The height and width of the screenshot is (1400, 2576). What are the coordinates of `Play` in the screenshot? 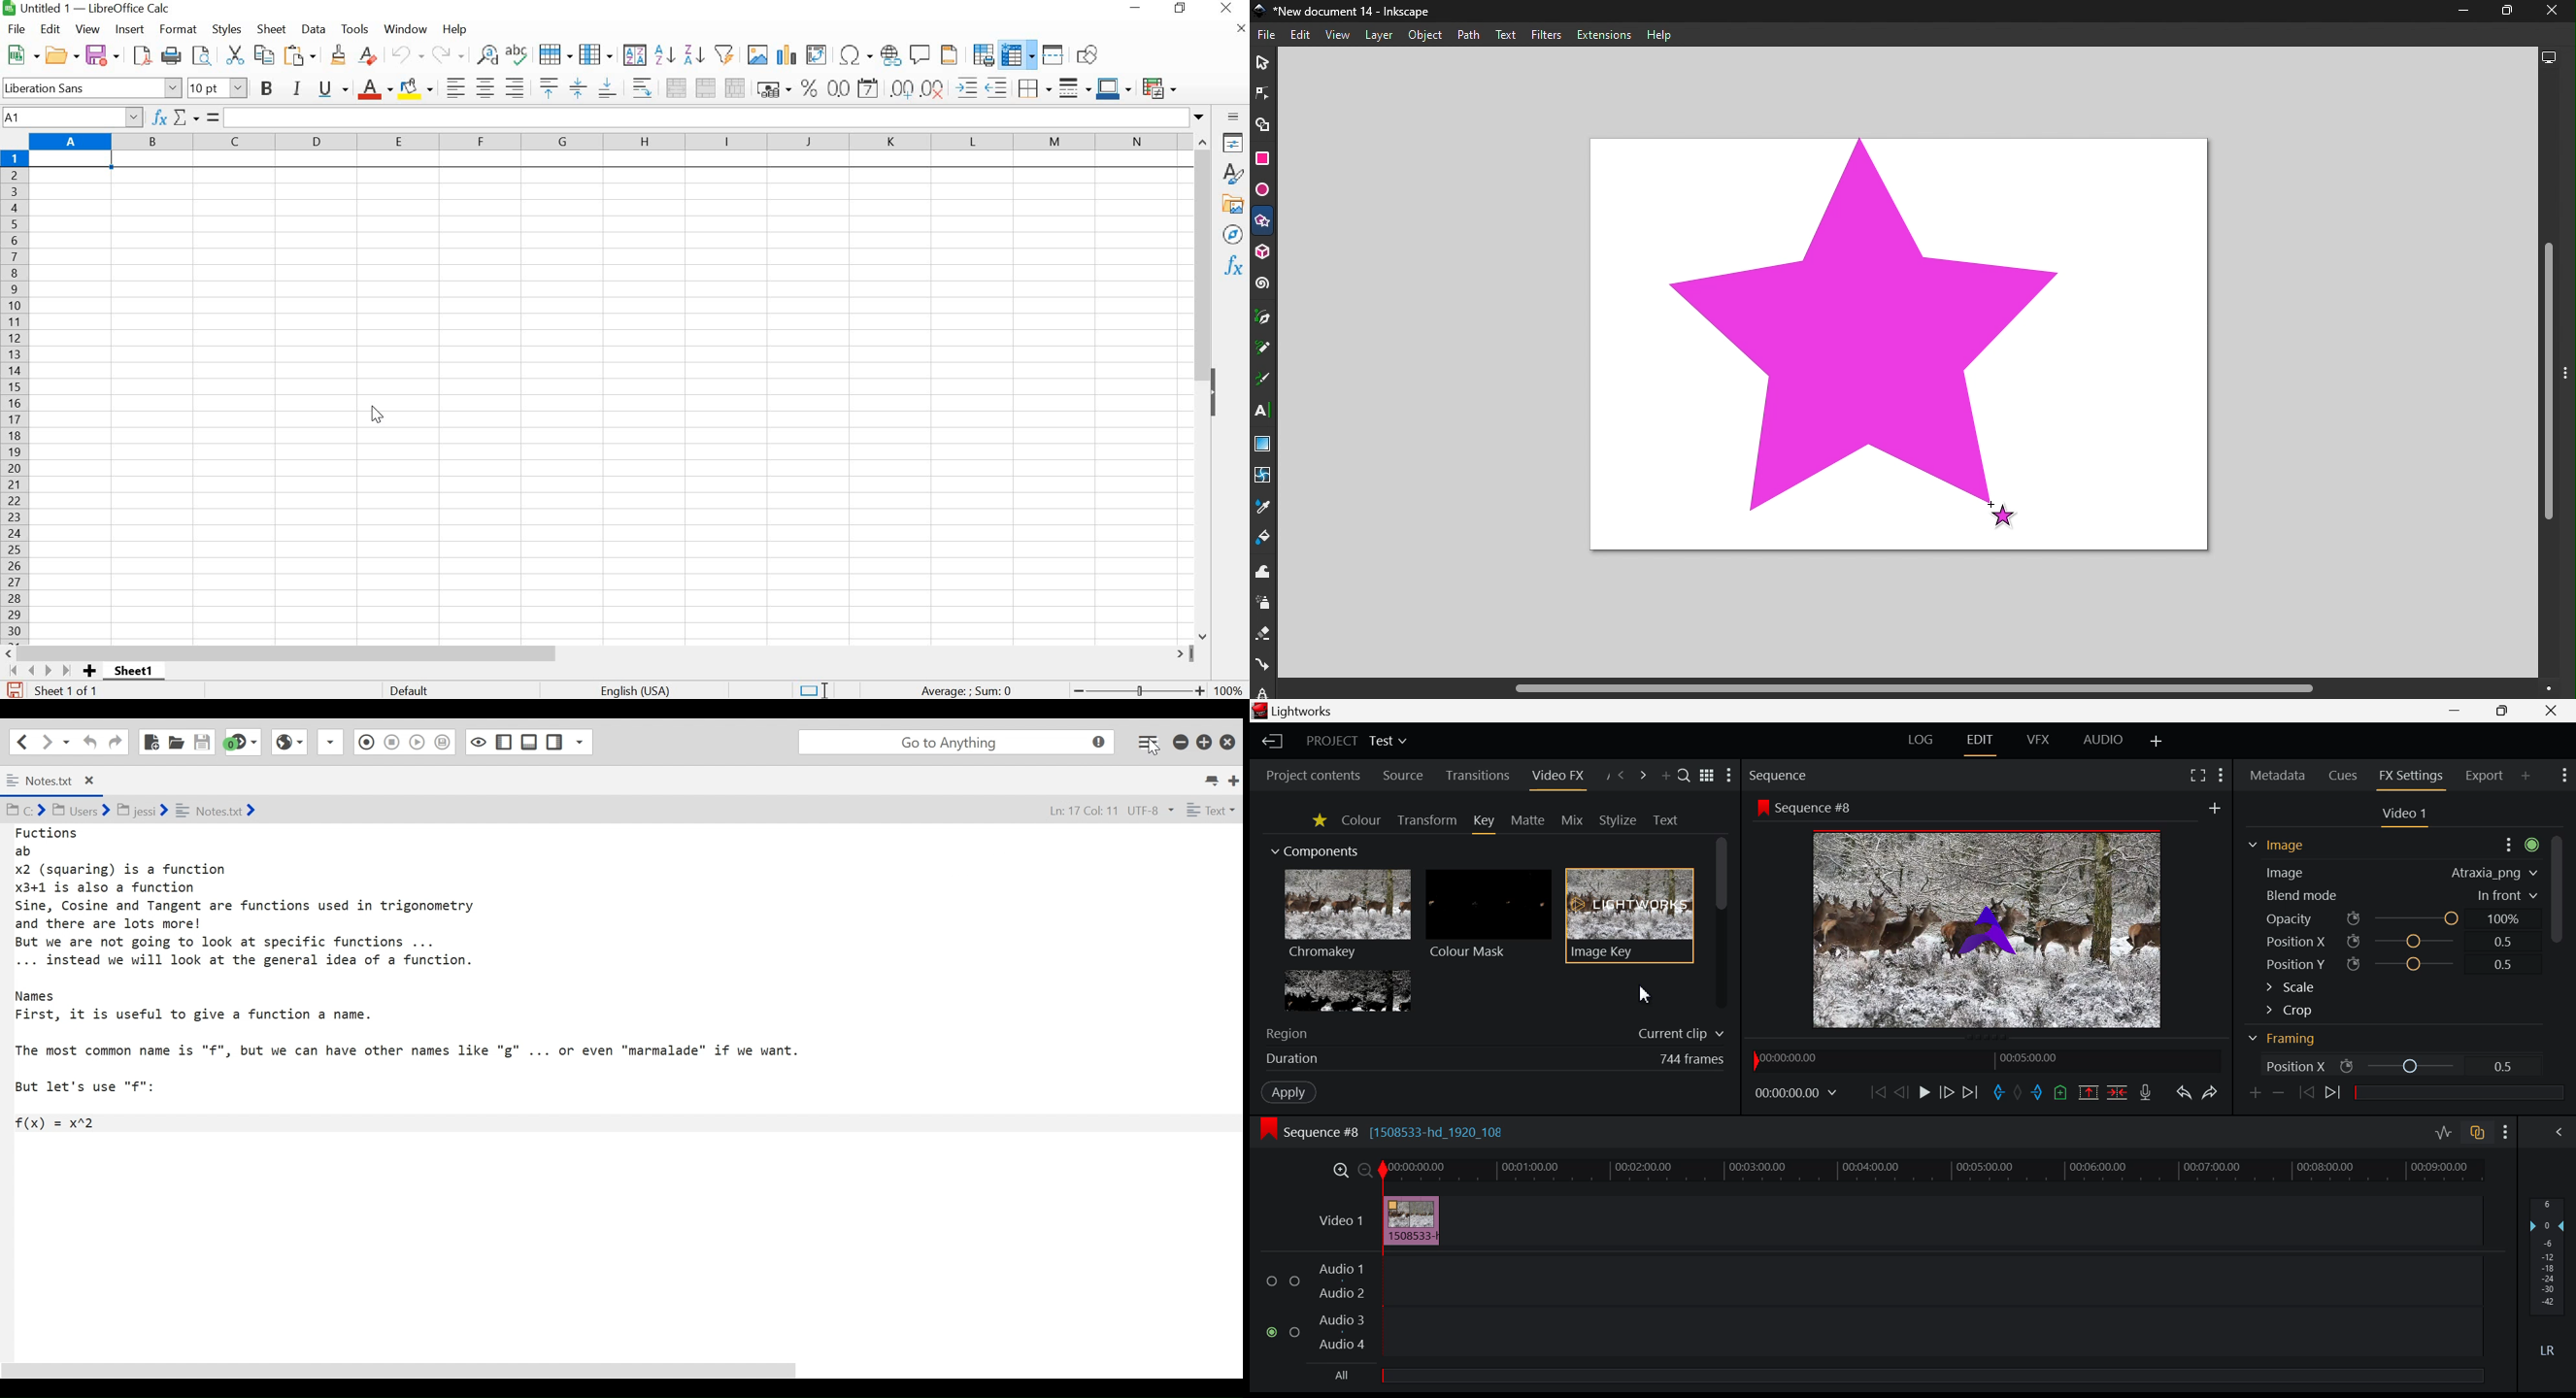 It's located at (1926, 1093).